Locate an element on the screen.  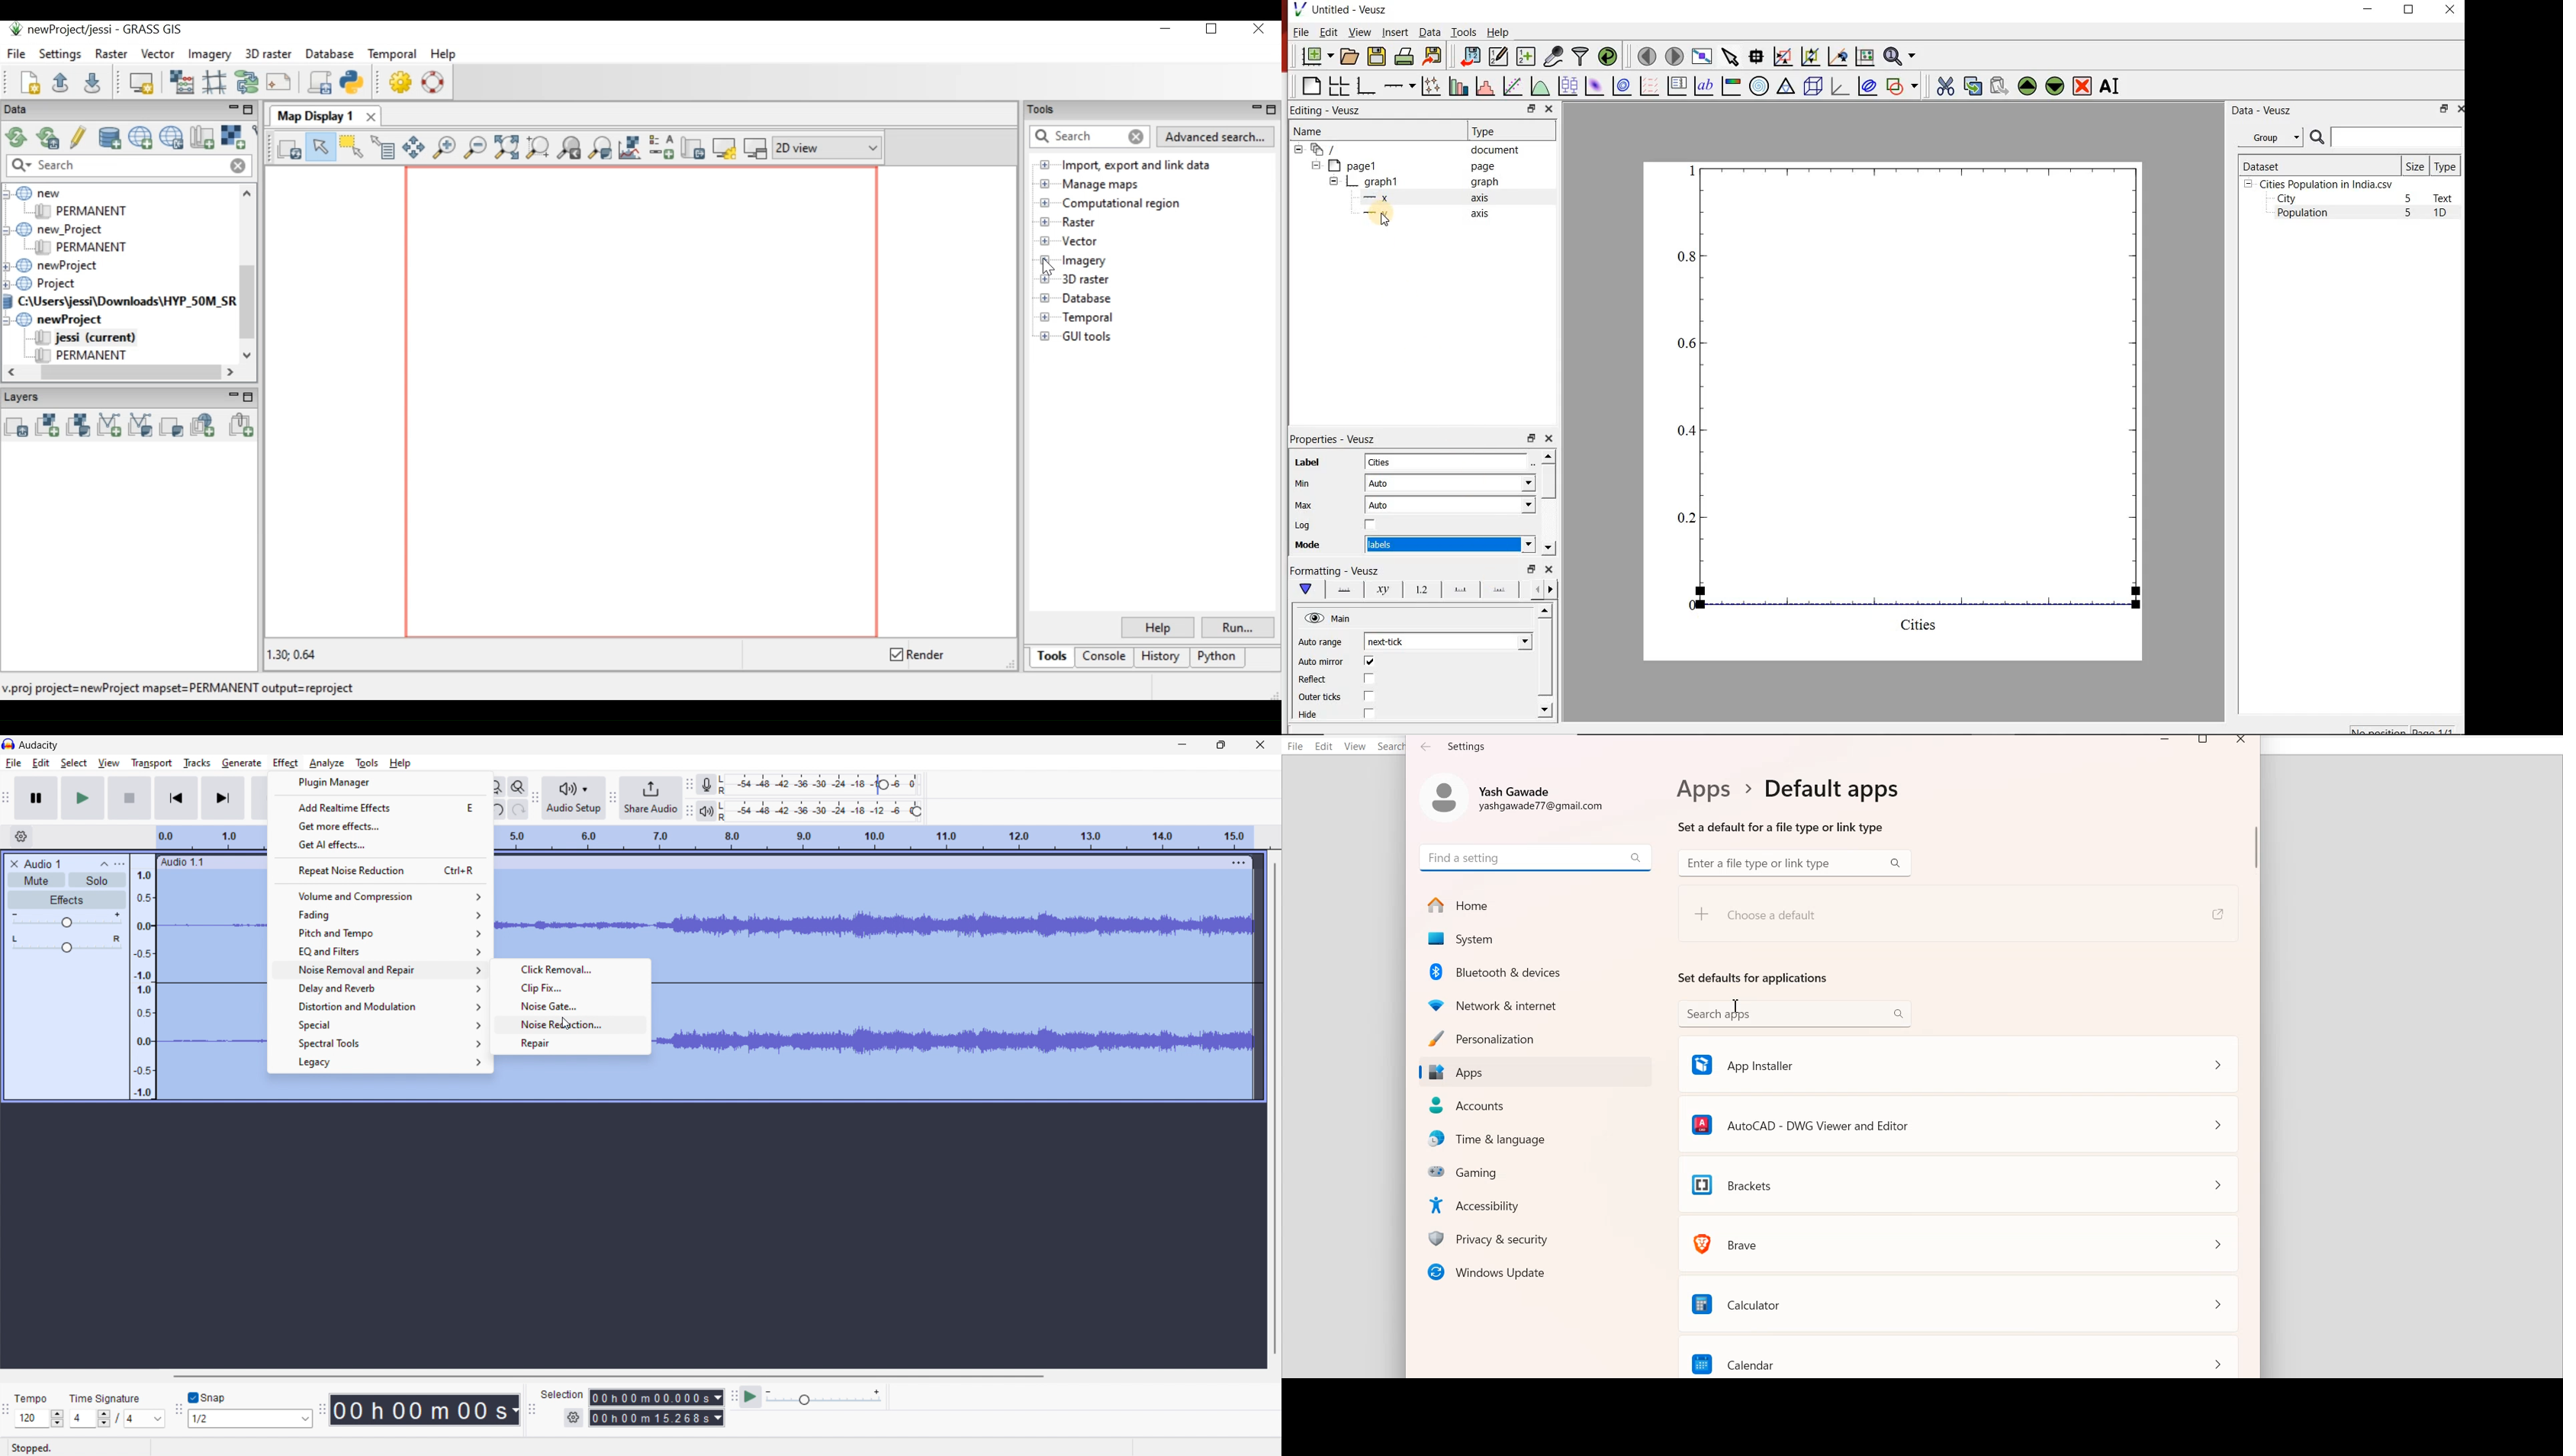
base graph is located at coordinates (1365, 86).